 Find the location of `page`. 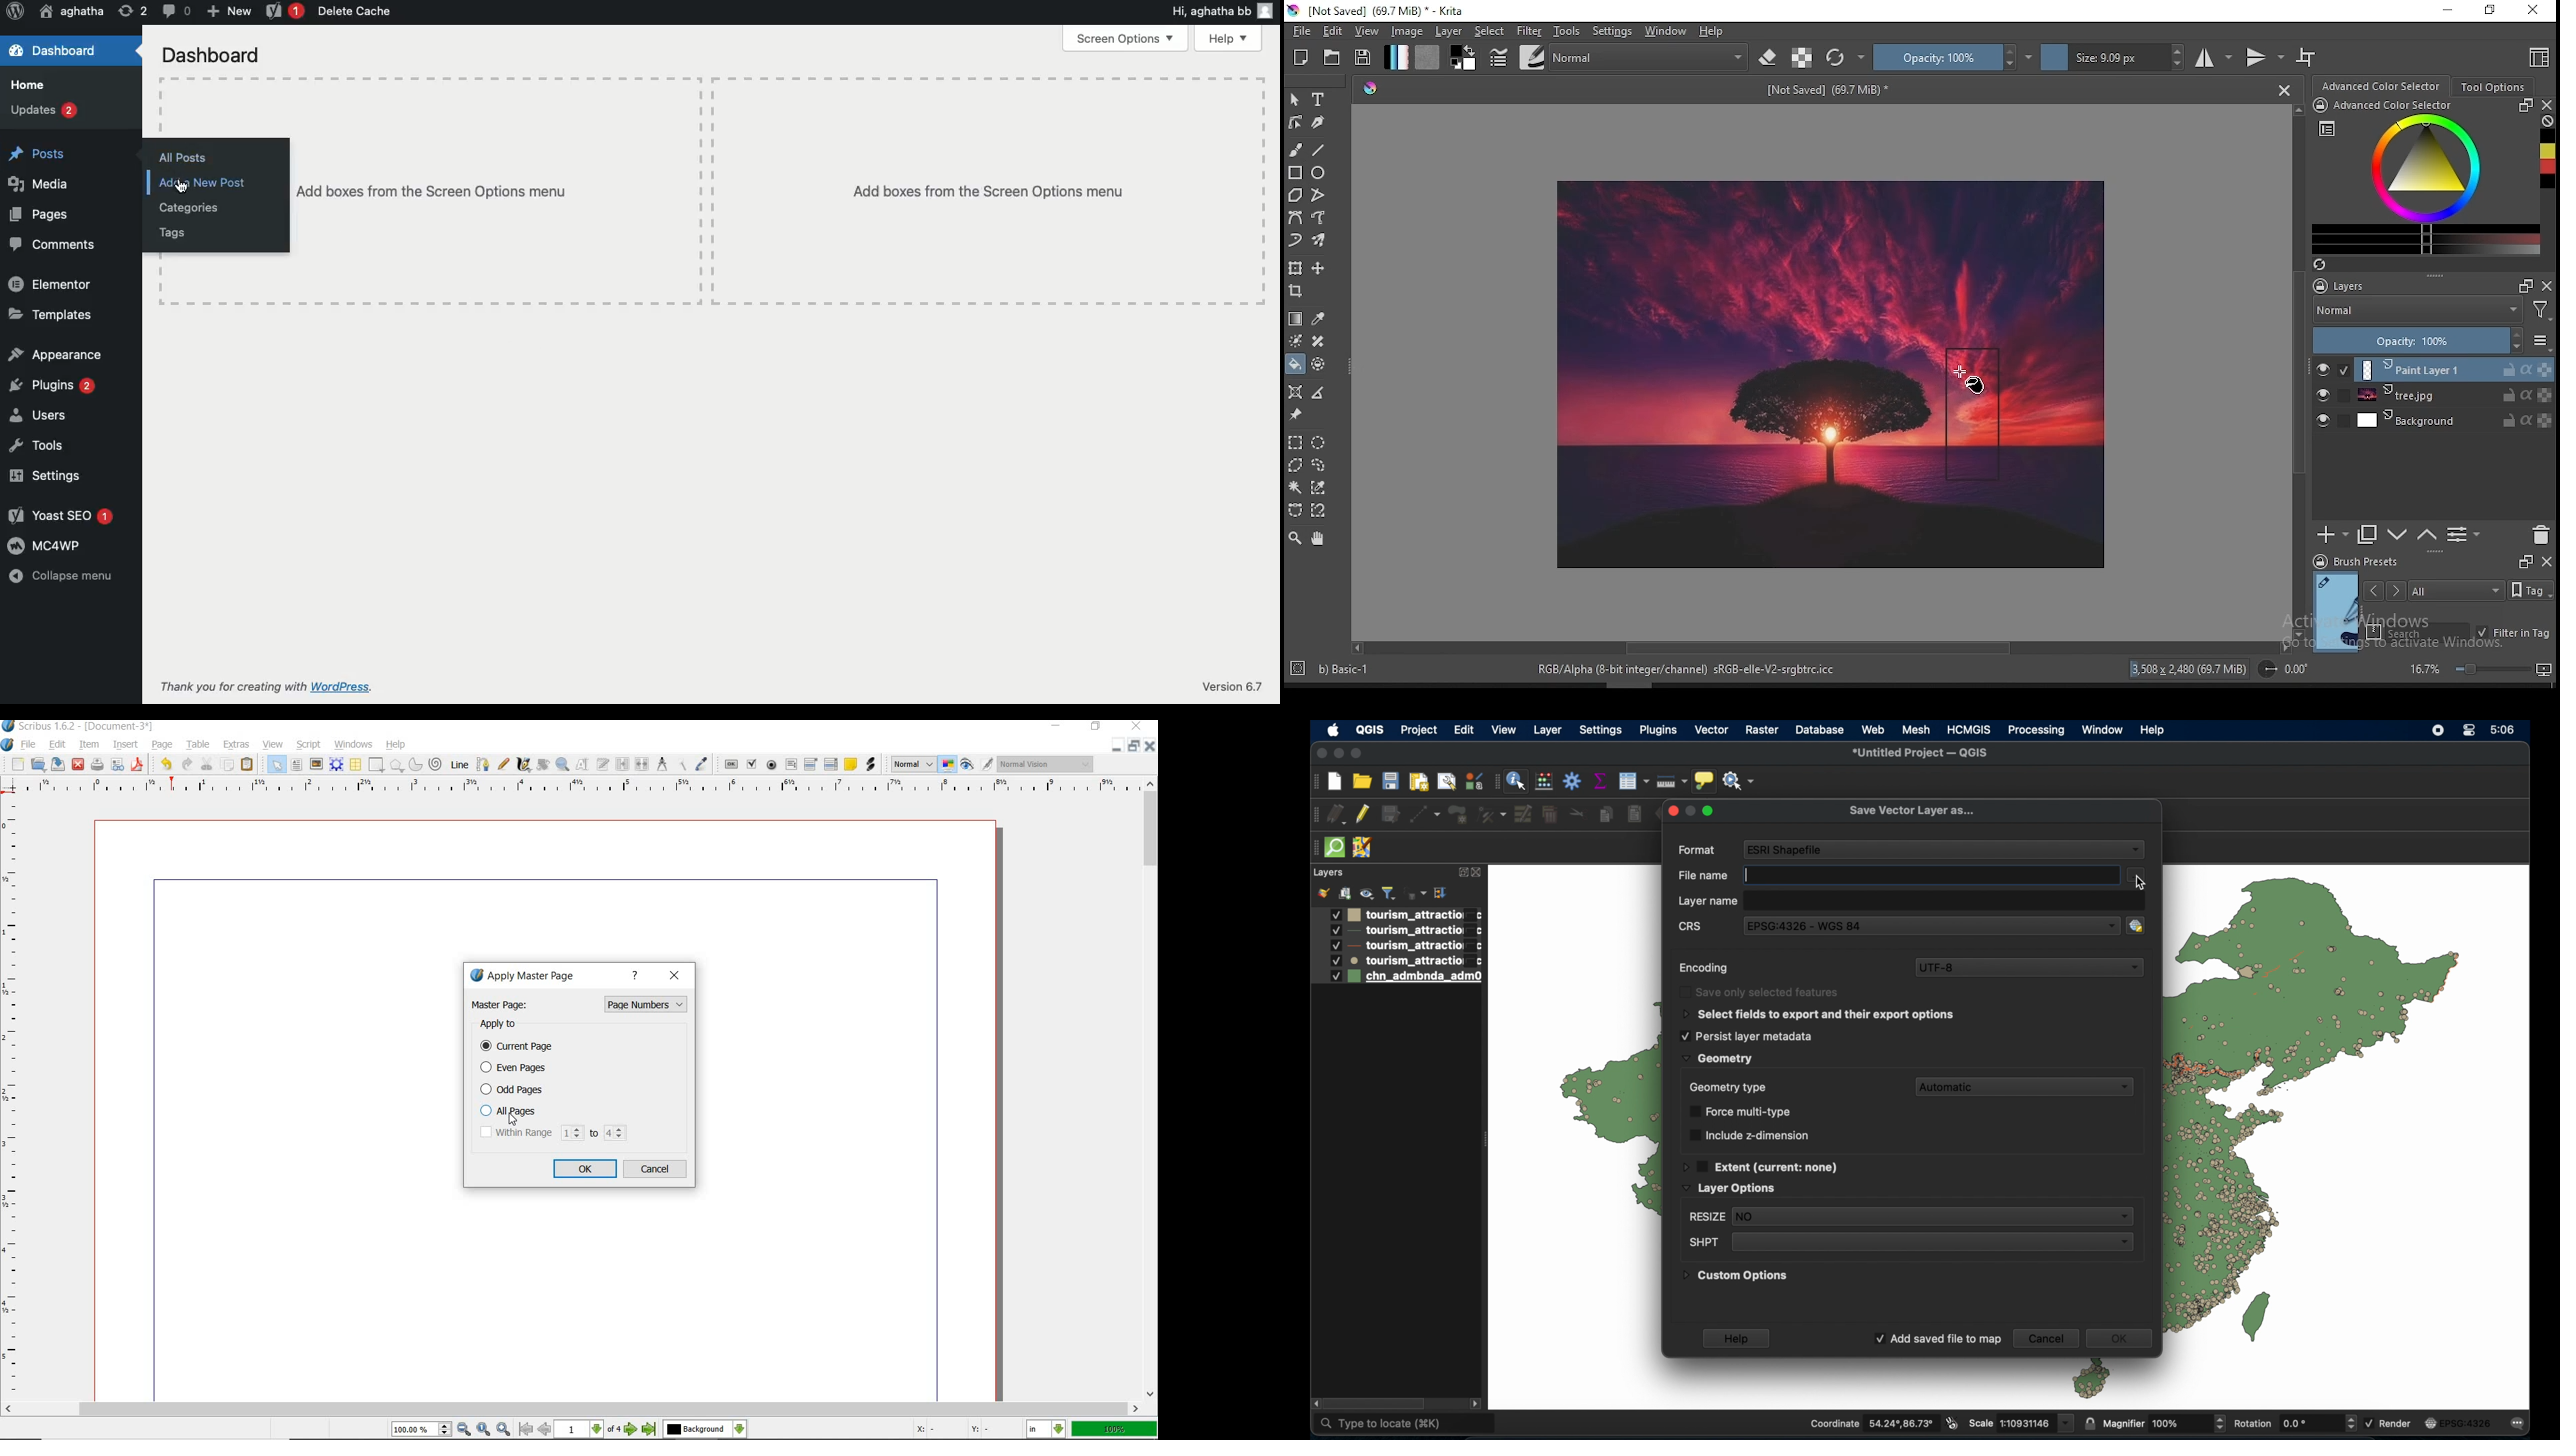

page is located at coordinates (159, 743).